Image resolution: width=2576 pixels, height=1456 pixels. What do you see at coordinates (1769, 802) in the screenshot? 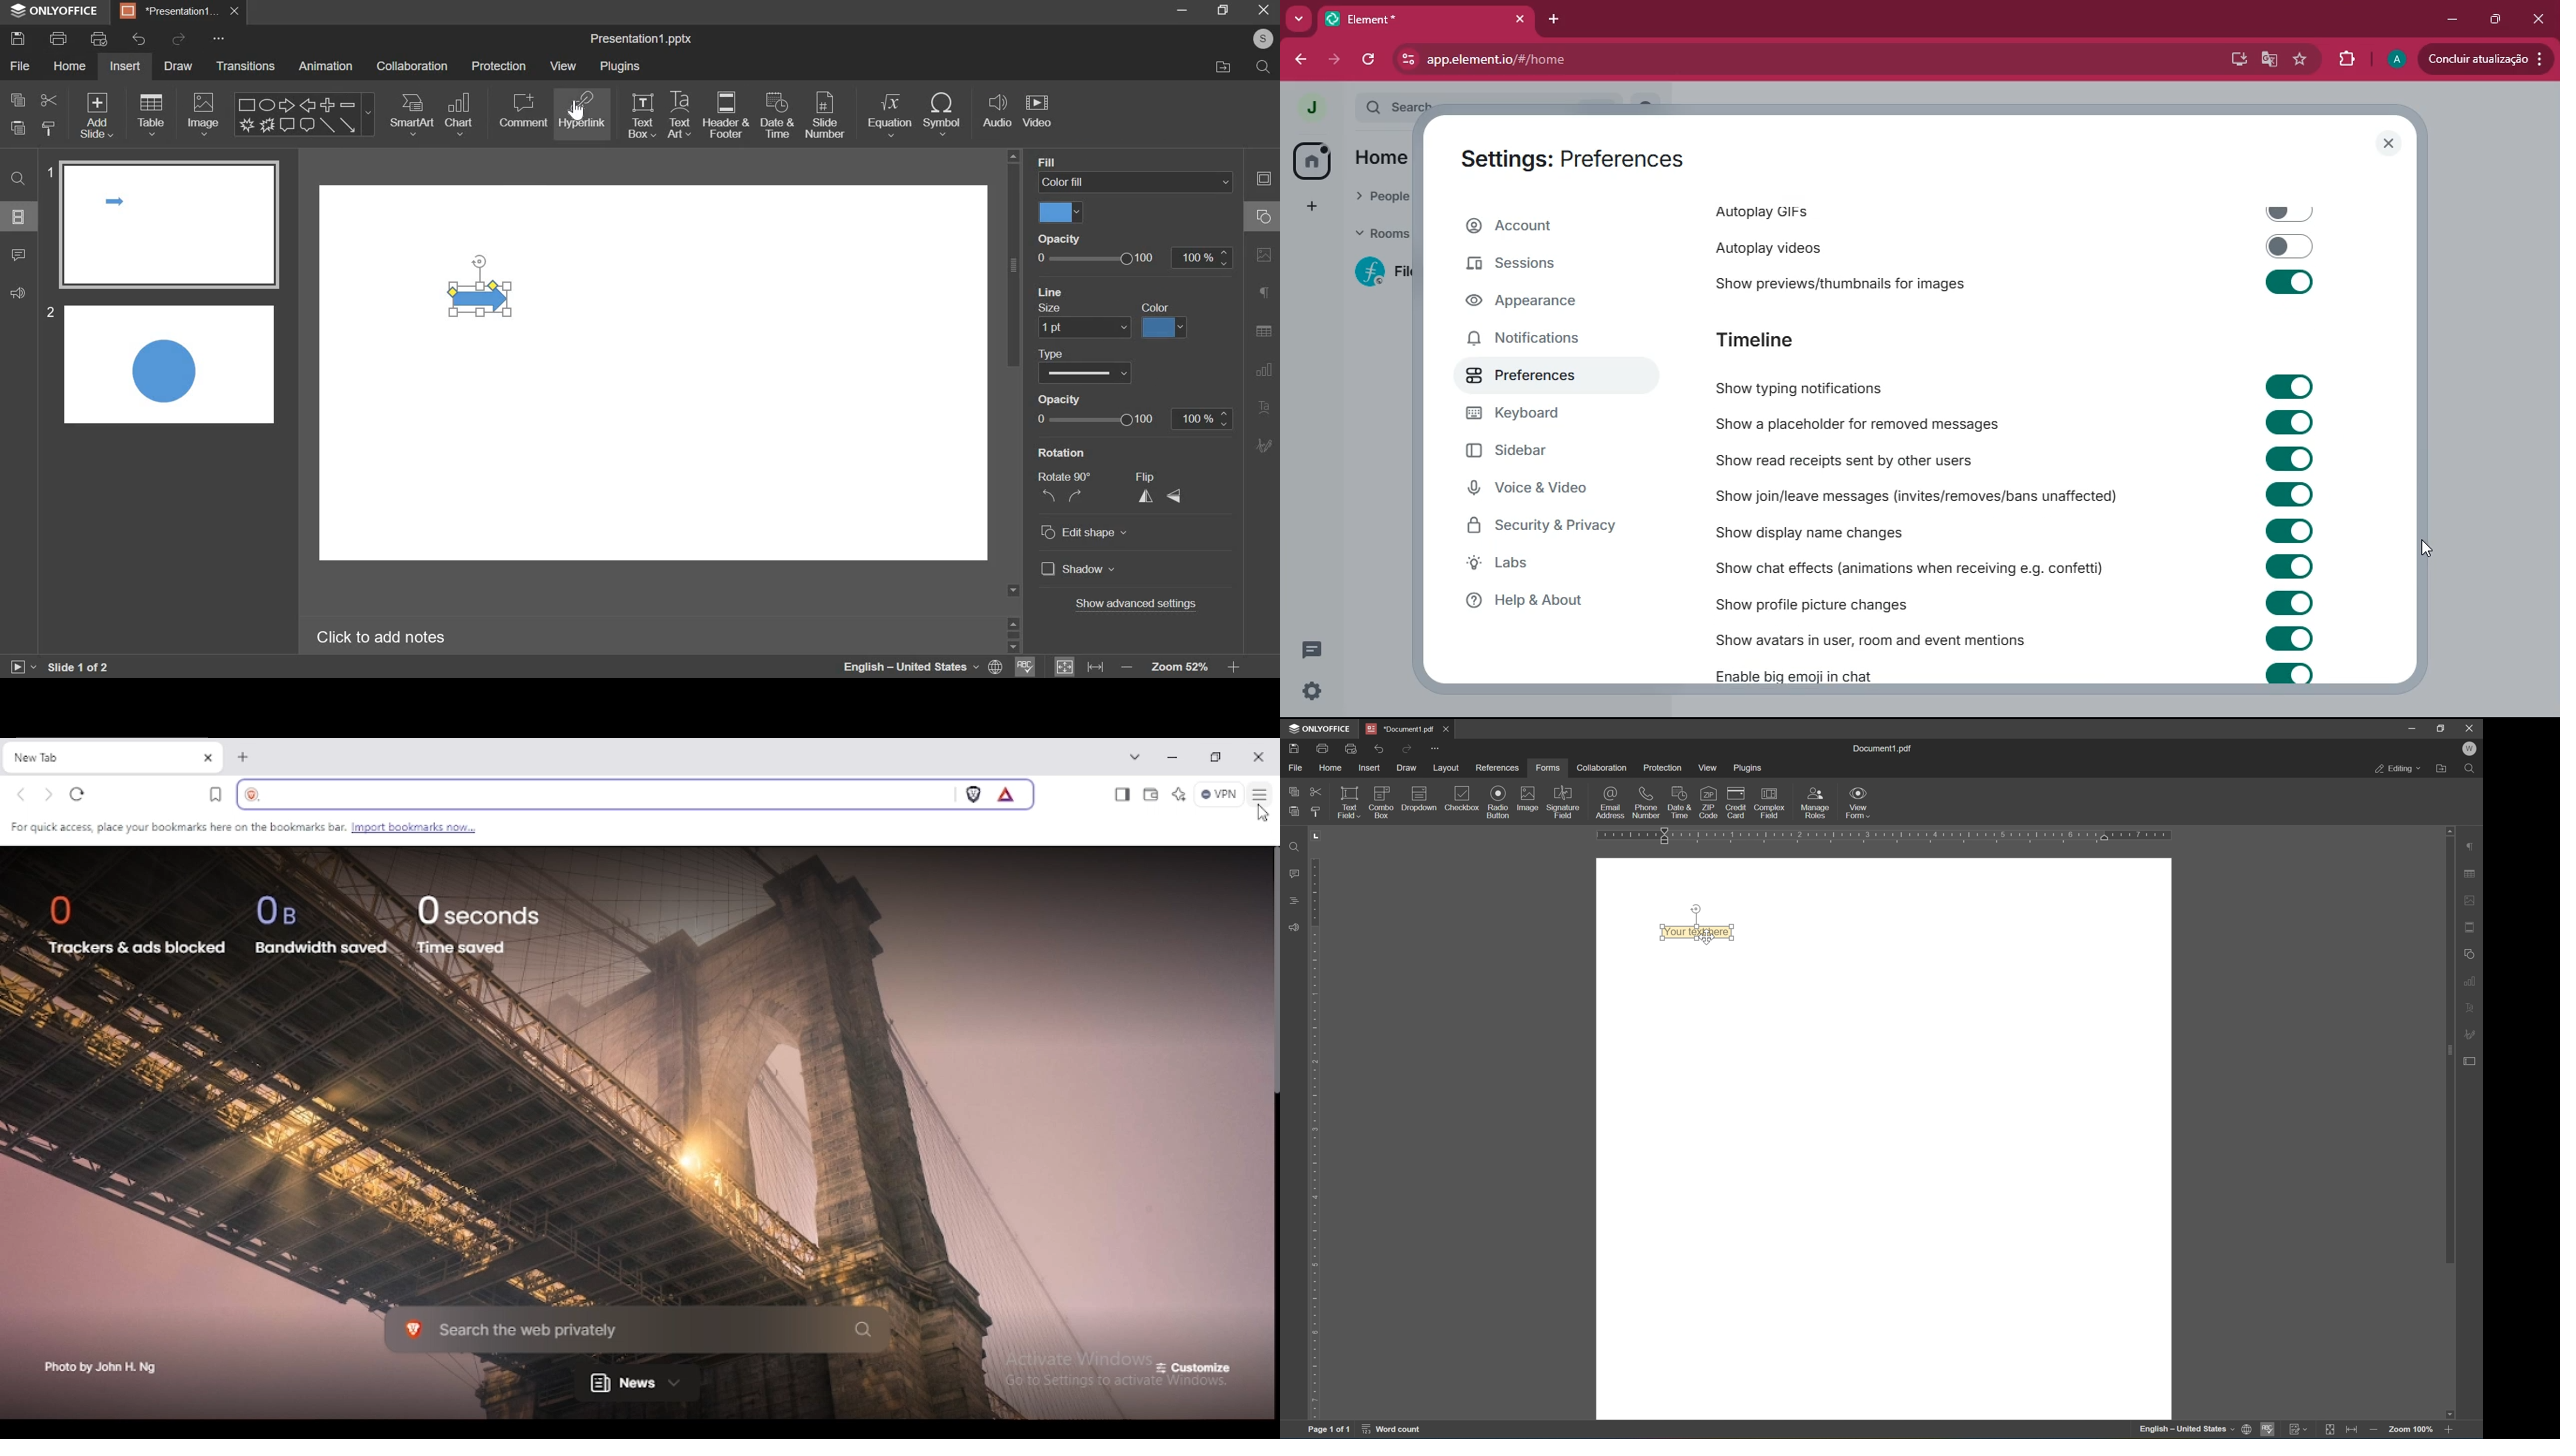
I see `complex field` at bounding box center [1769, 802].